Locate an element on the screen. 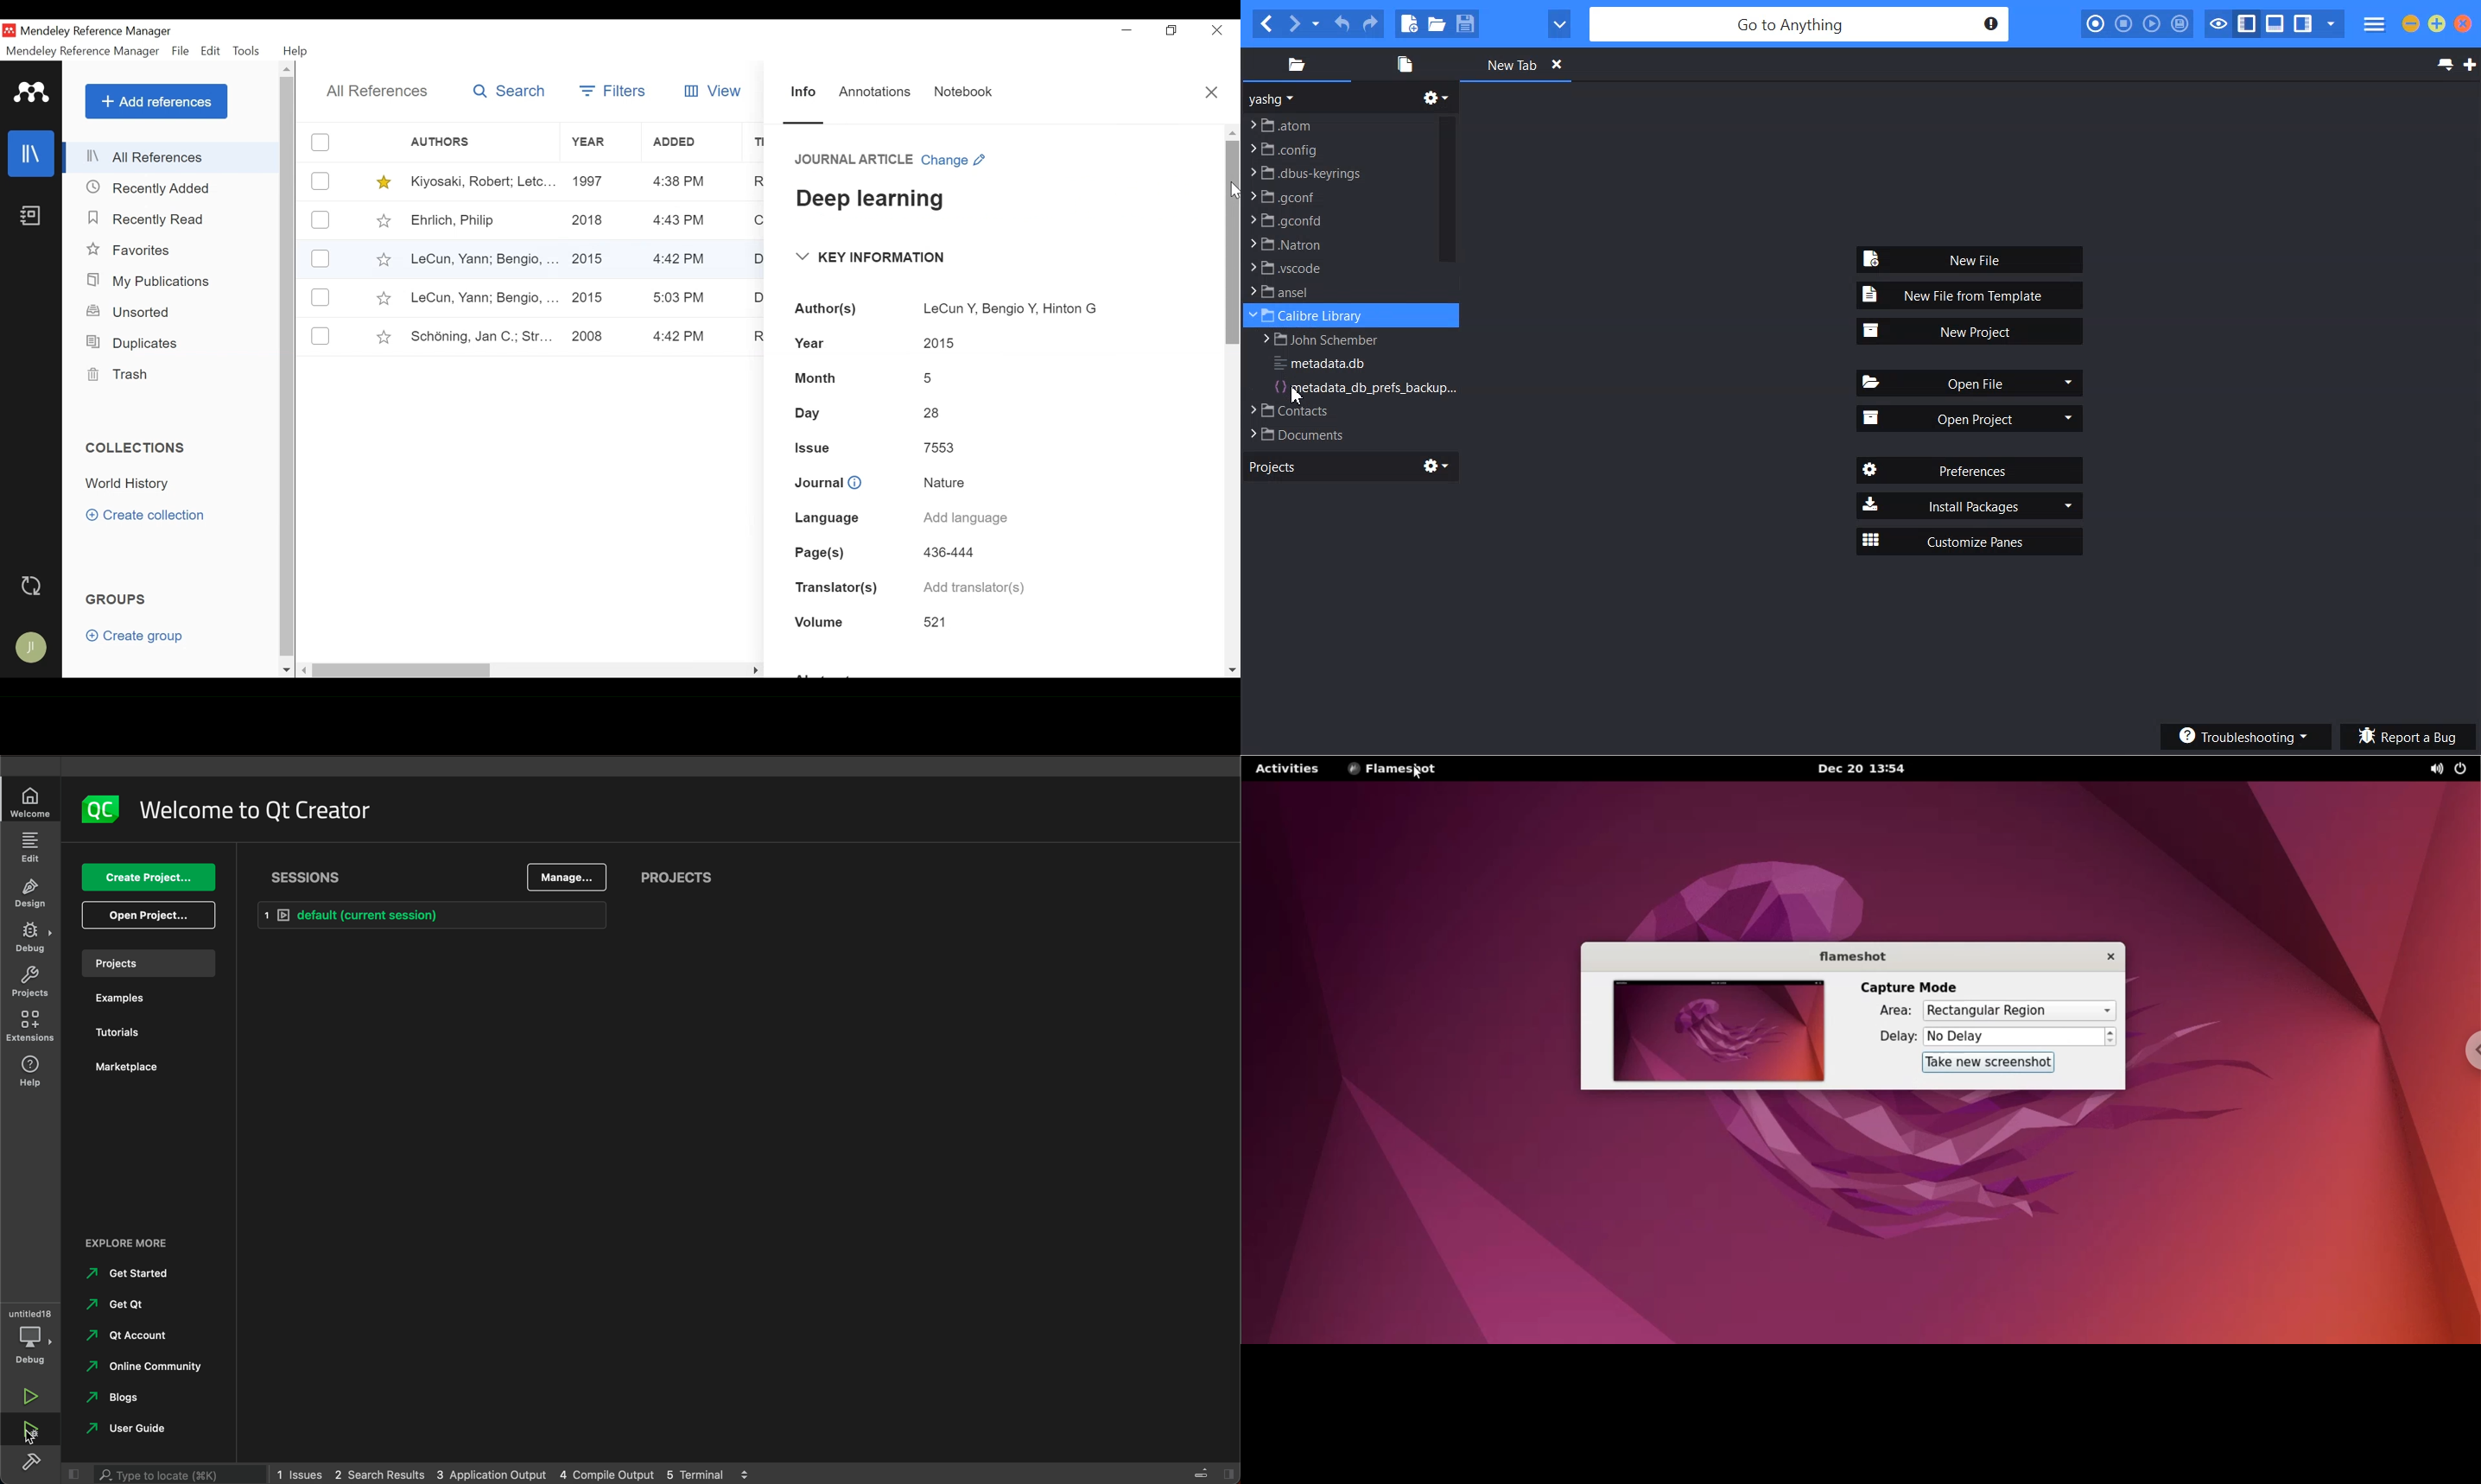  Toggle Favorites is located at coordinates (382, 298).